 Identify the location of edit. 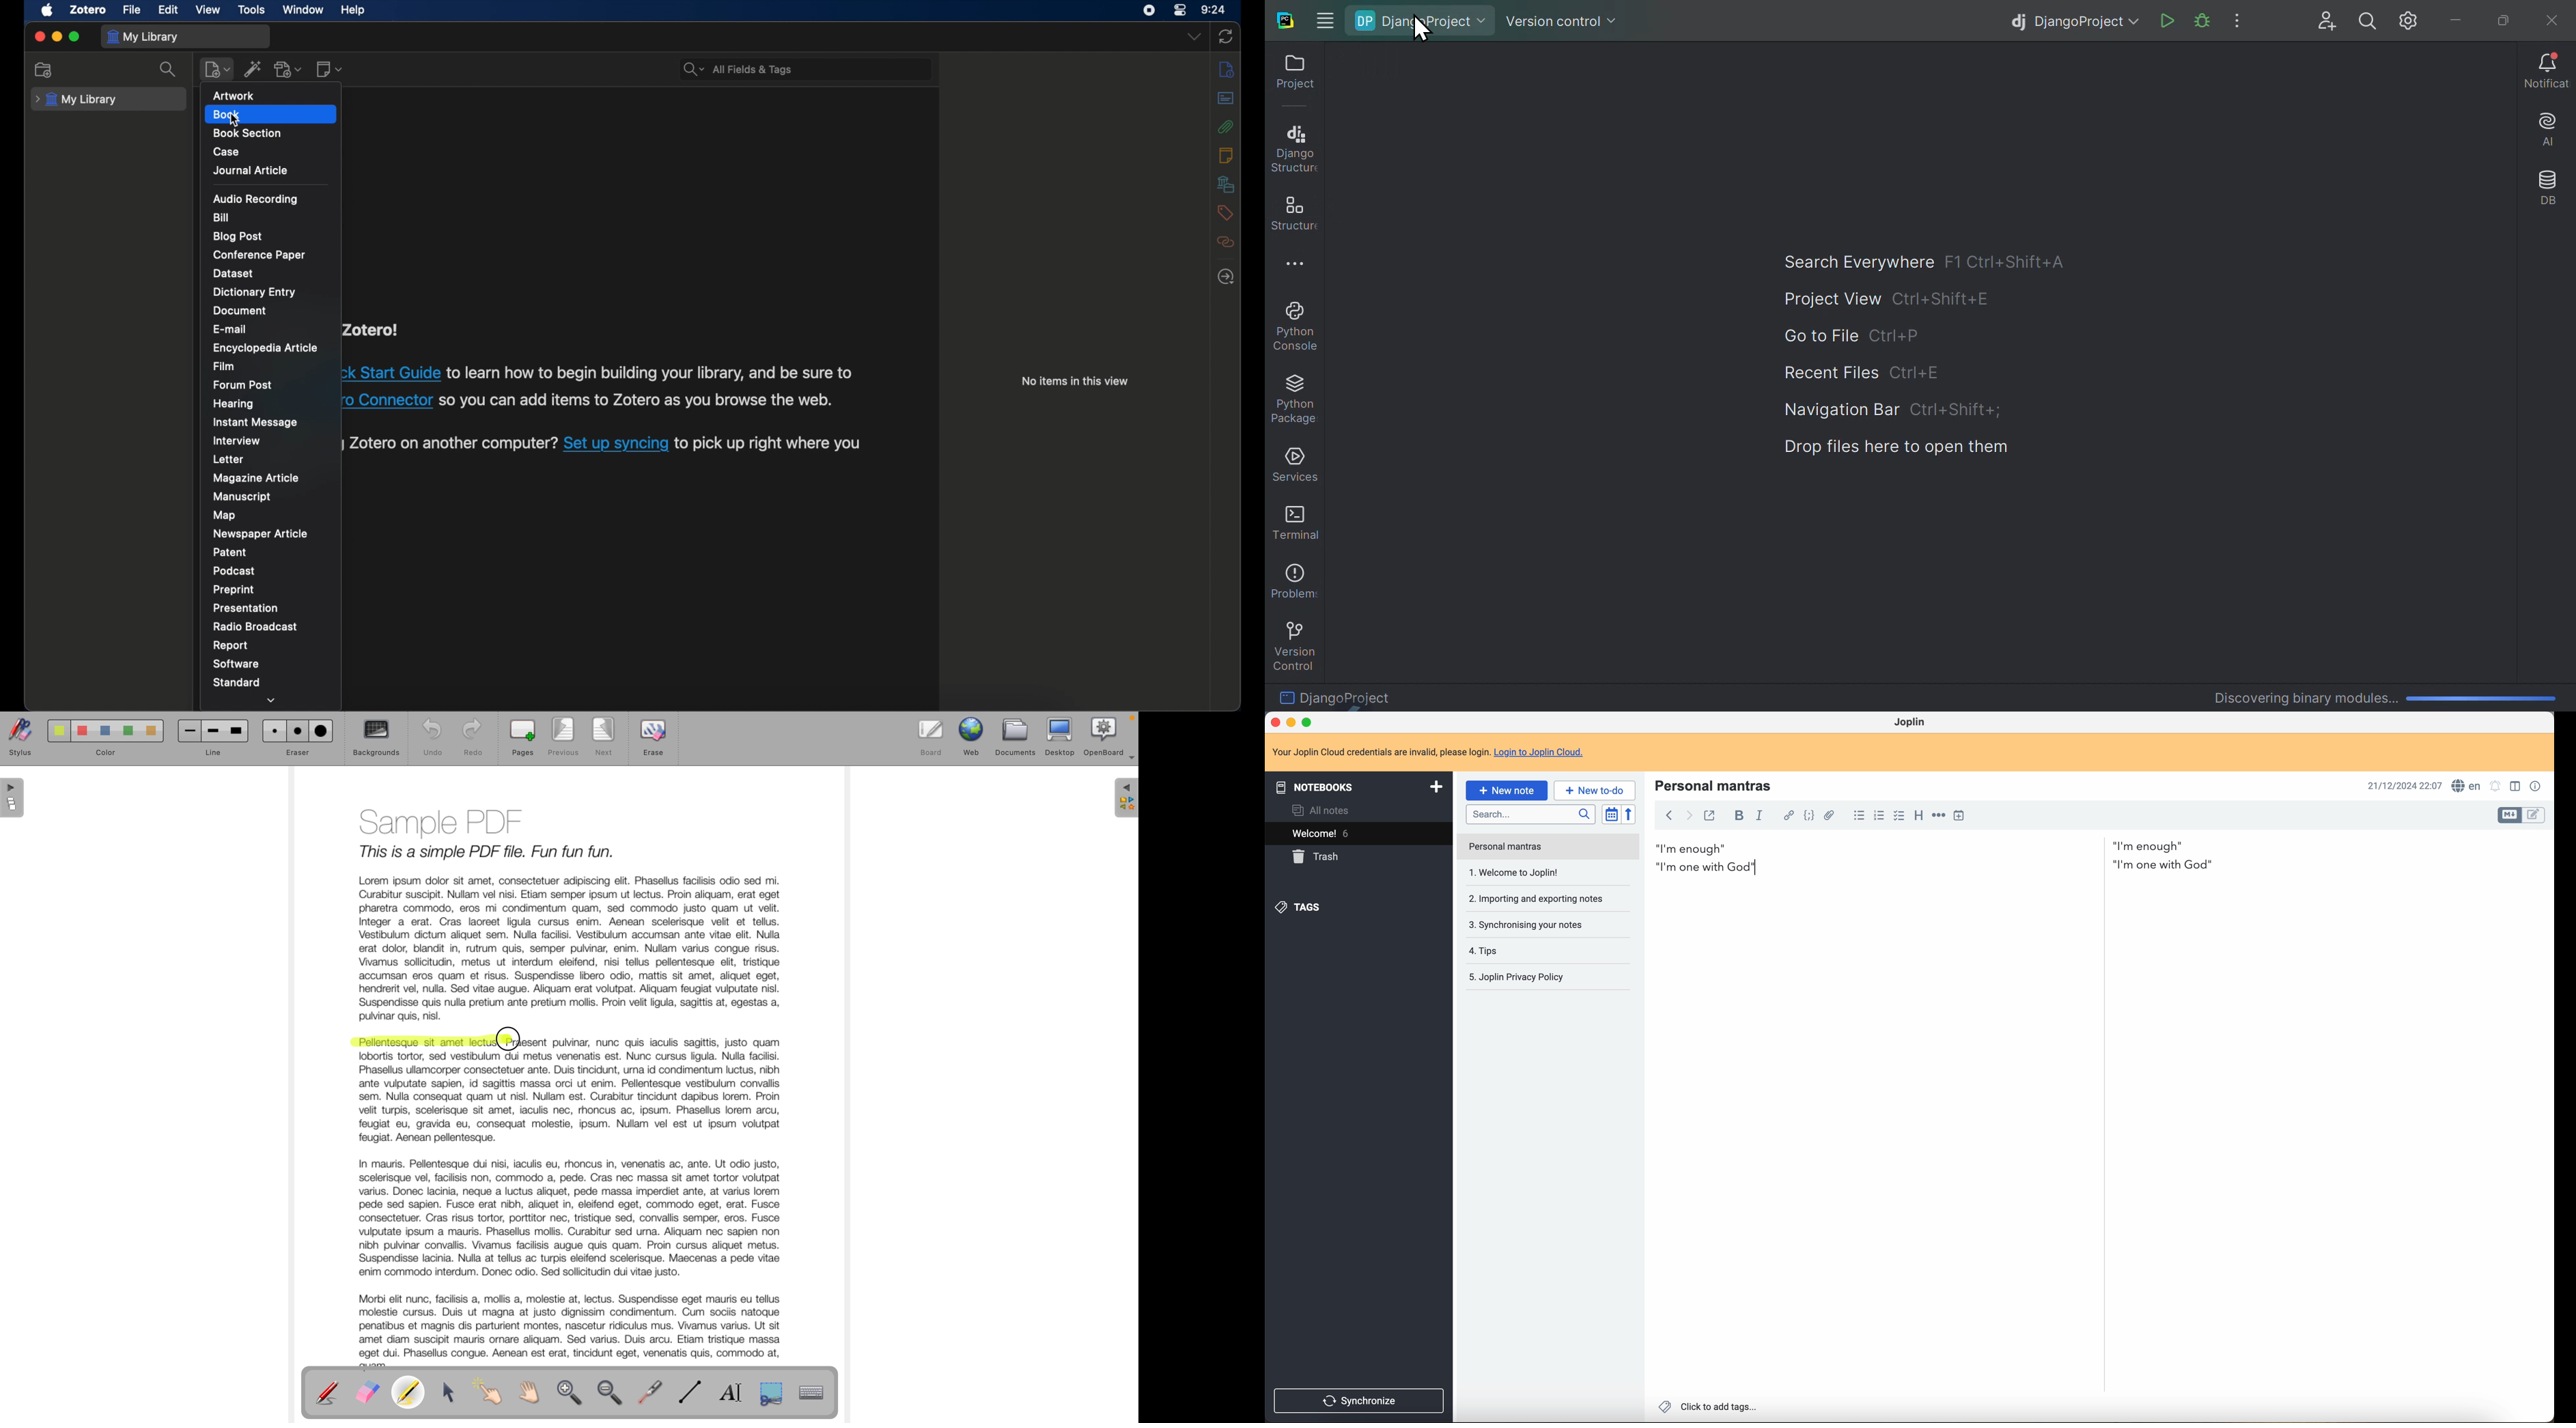
(169, 10).